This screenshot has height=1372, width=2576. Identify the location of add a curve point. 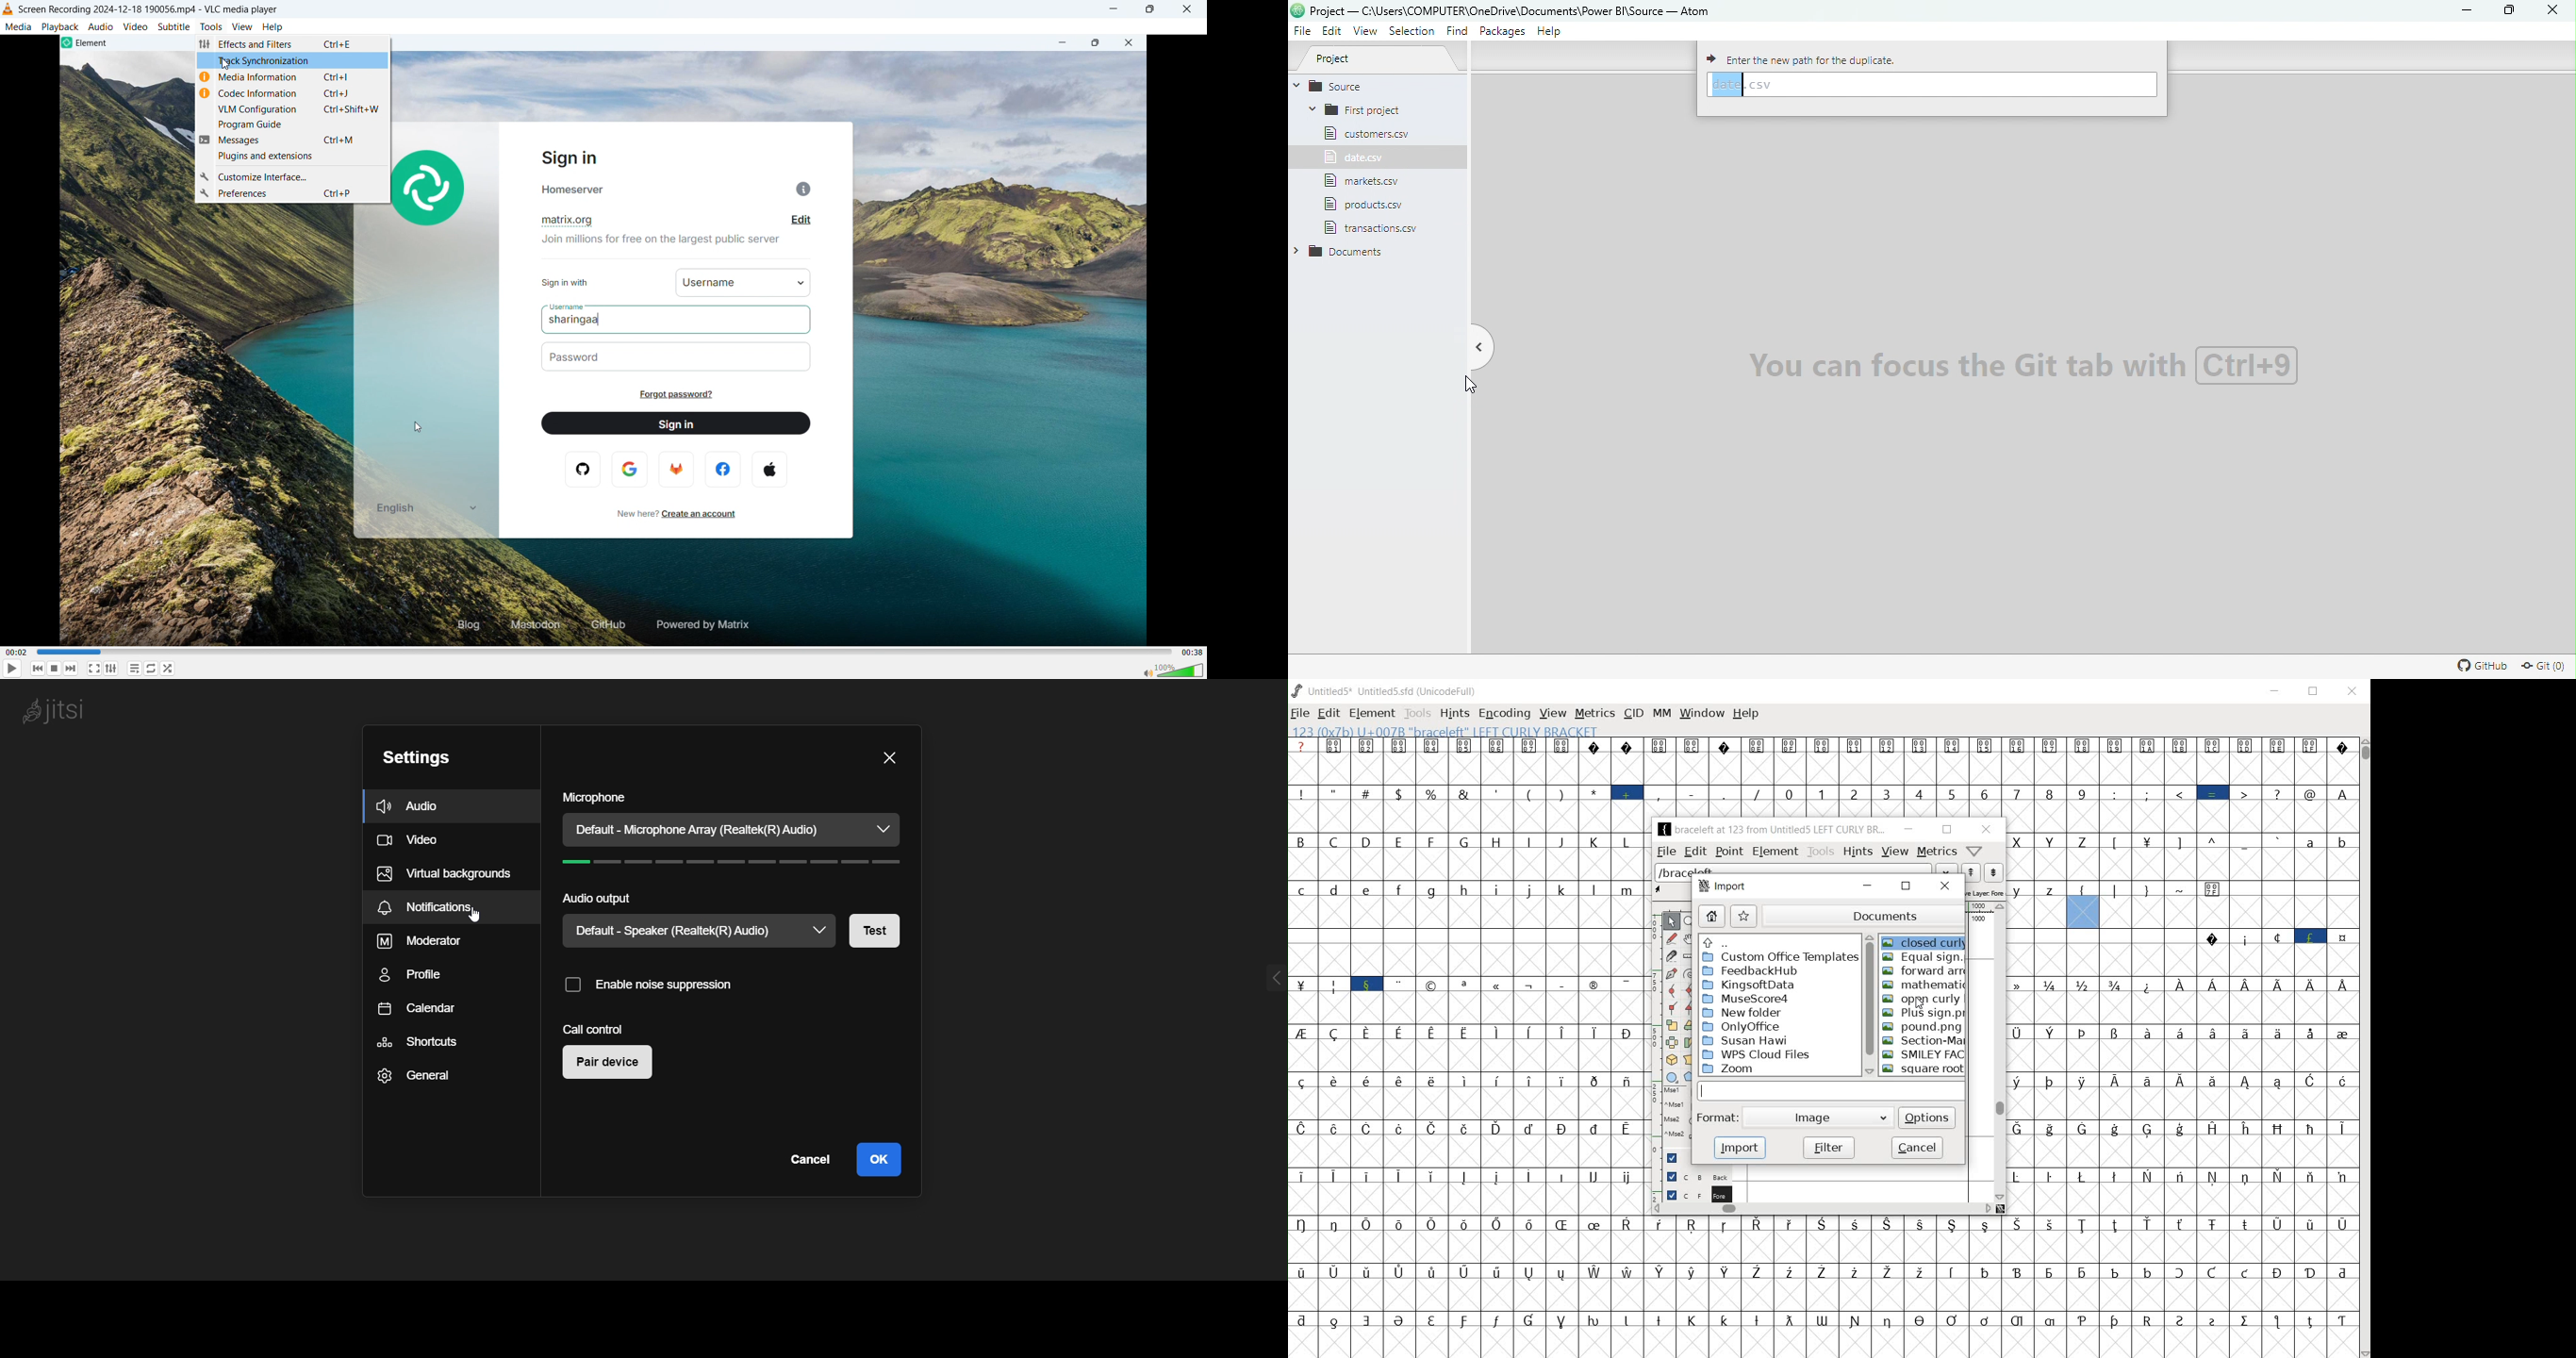
(1673, 991).